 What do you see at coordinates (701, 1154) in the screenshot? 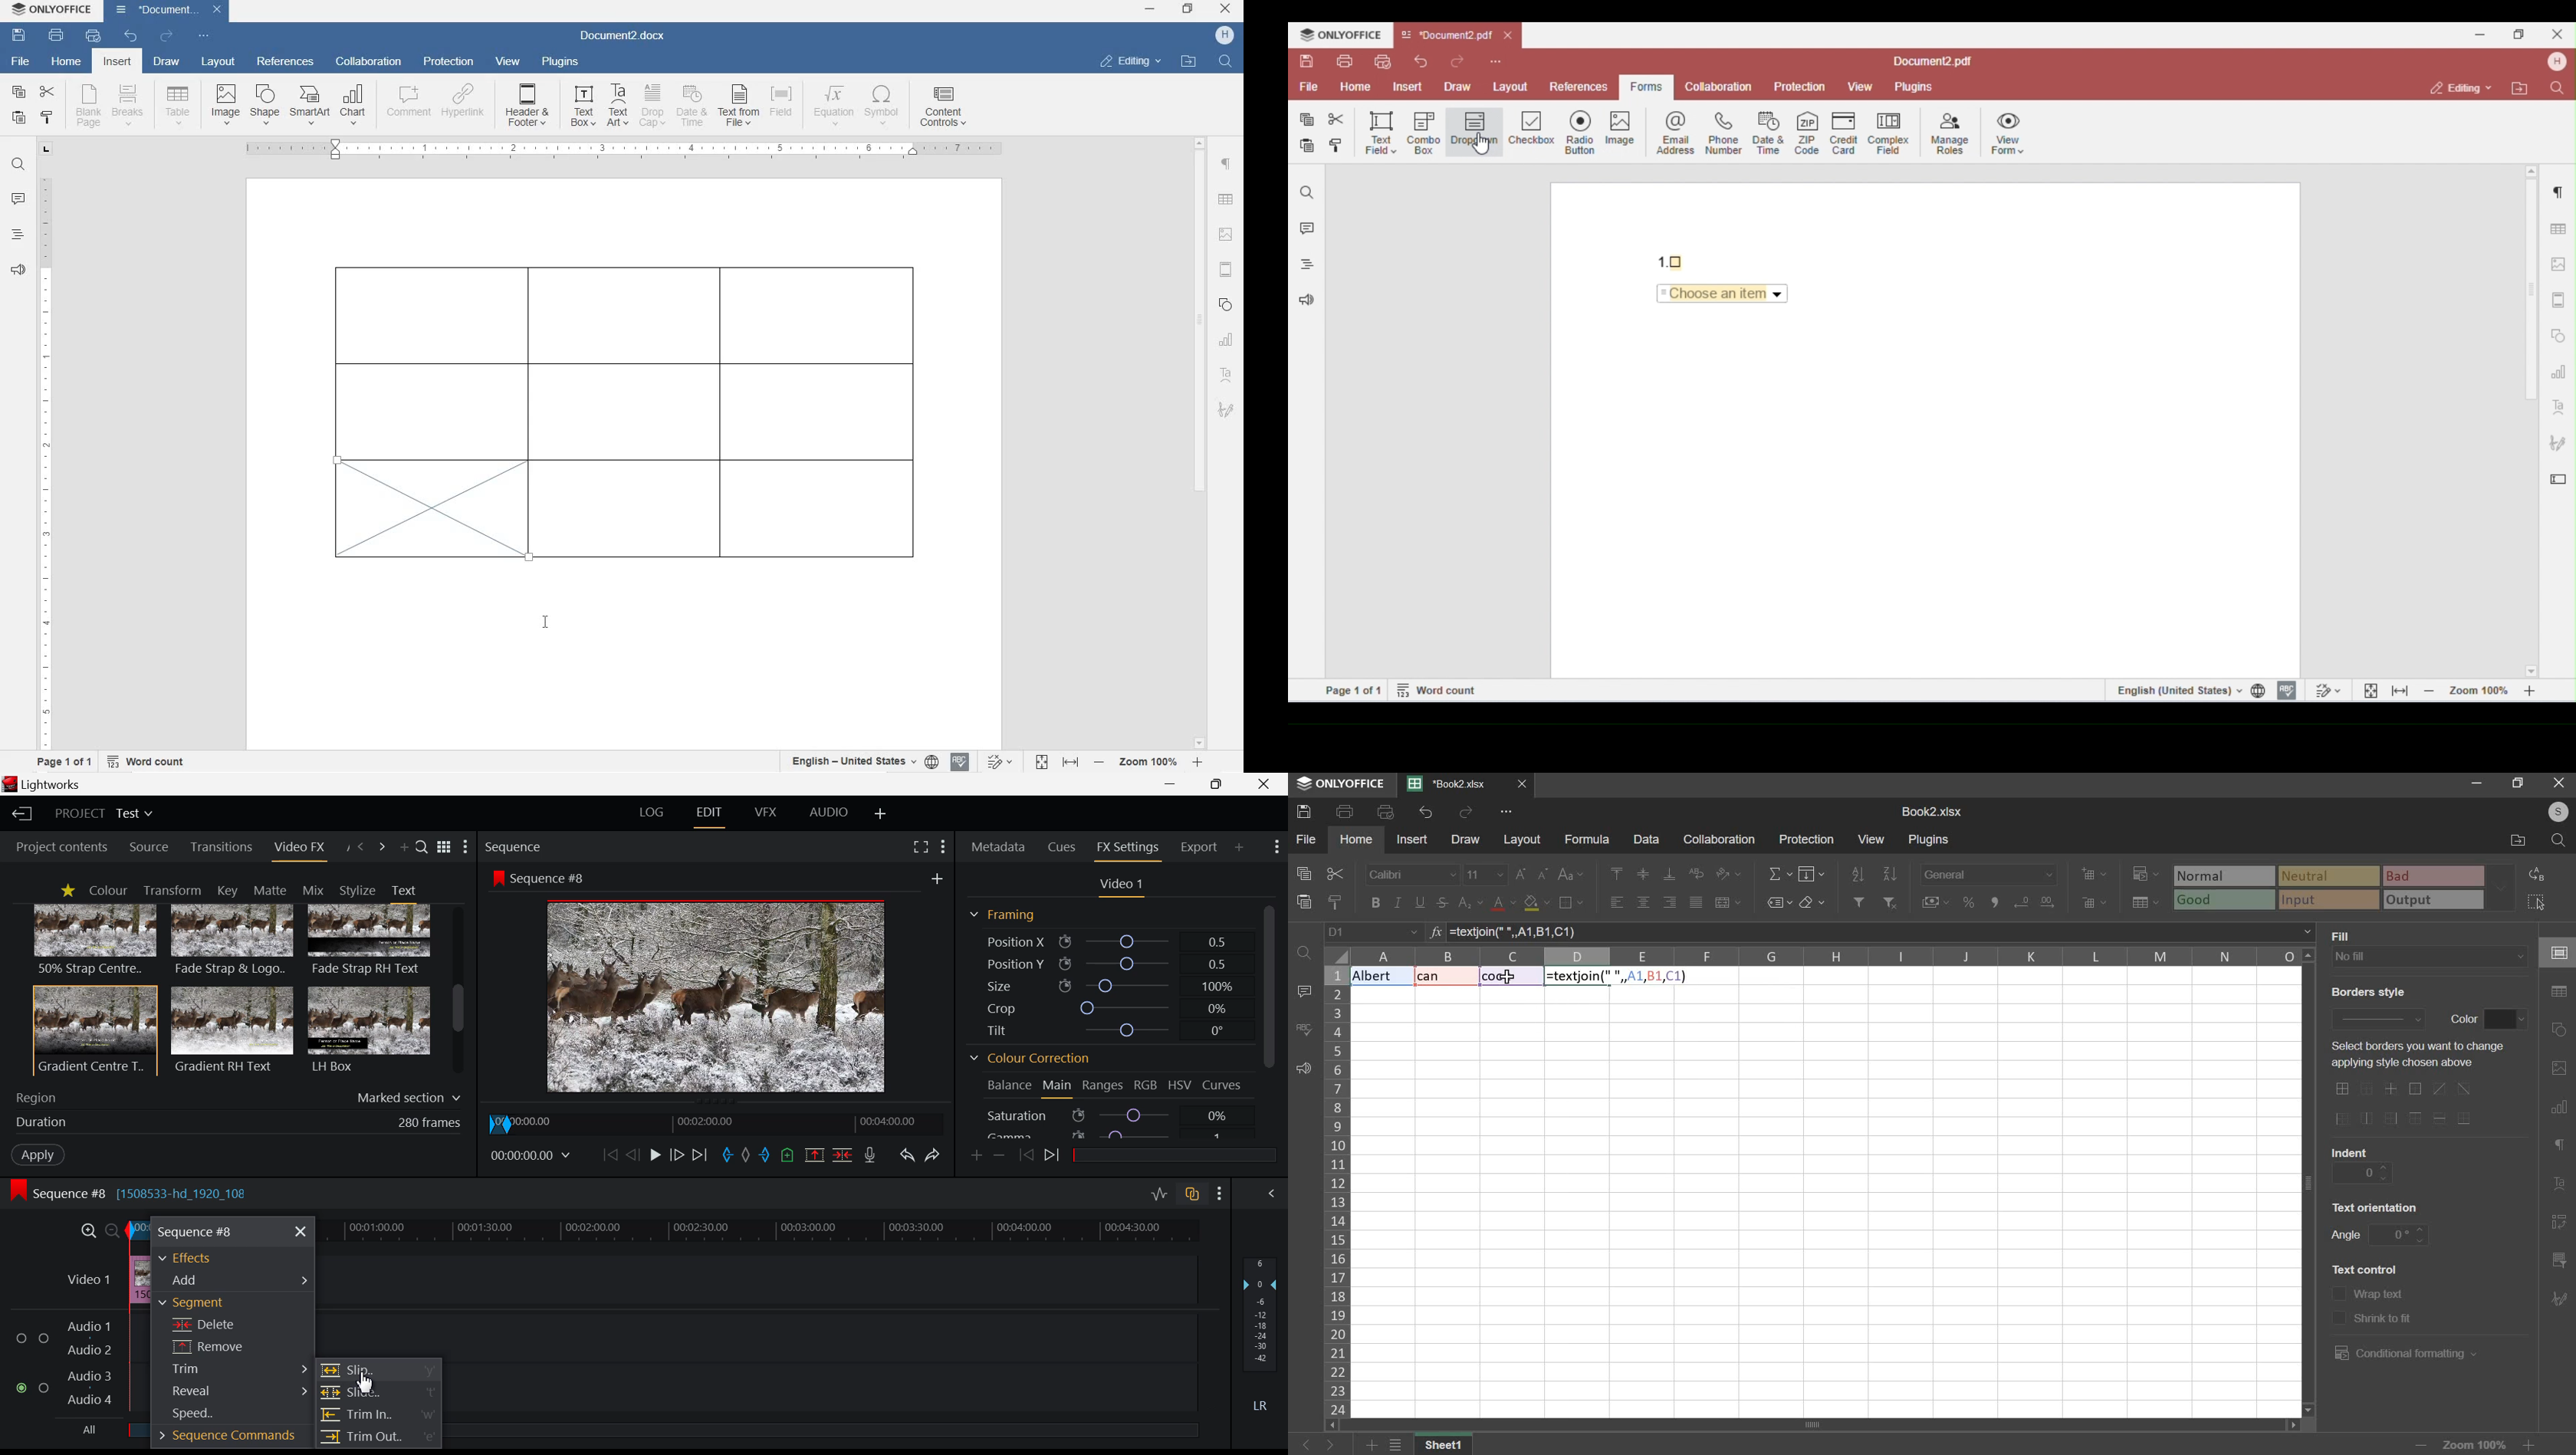
I see `To End` at bounding box center [701, 1154].